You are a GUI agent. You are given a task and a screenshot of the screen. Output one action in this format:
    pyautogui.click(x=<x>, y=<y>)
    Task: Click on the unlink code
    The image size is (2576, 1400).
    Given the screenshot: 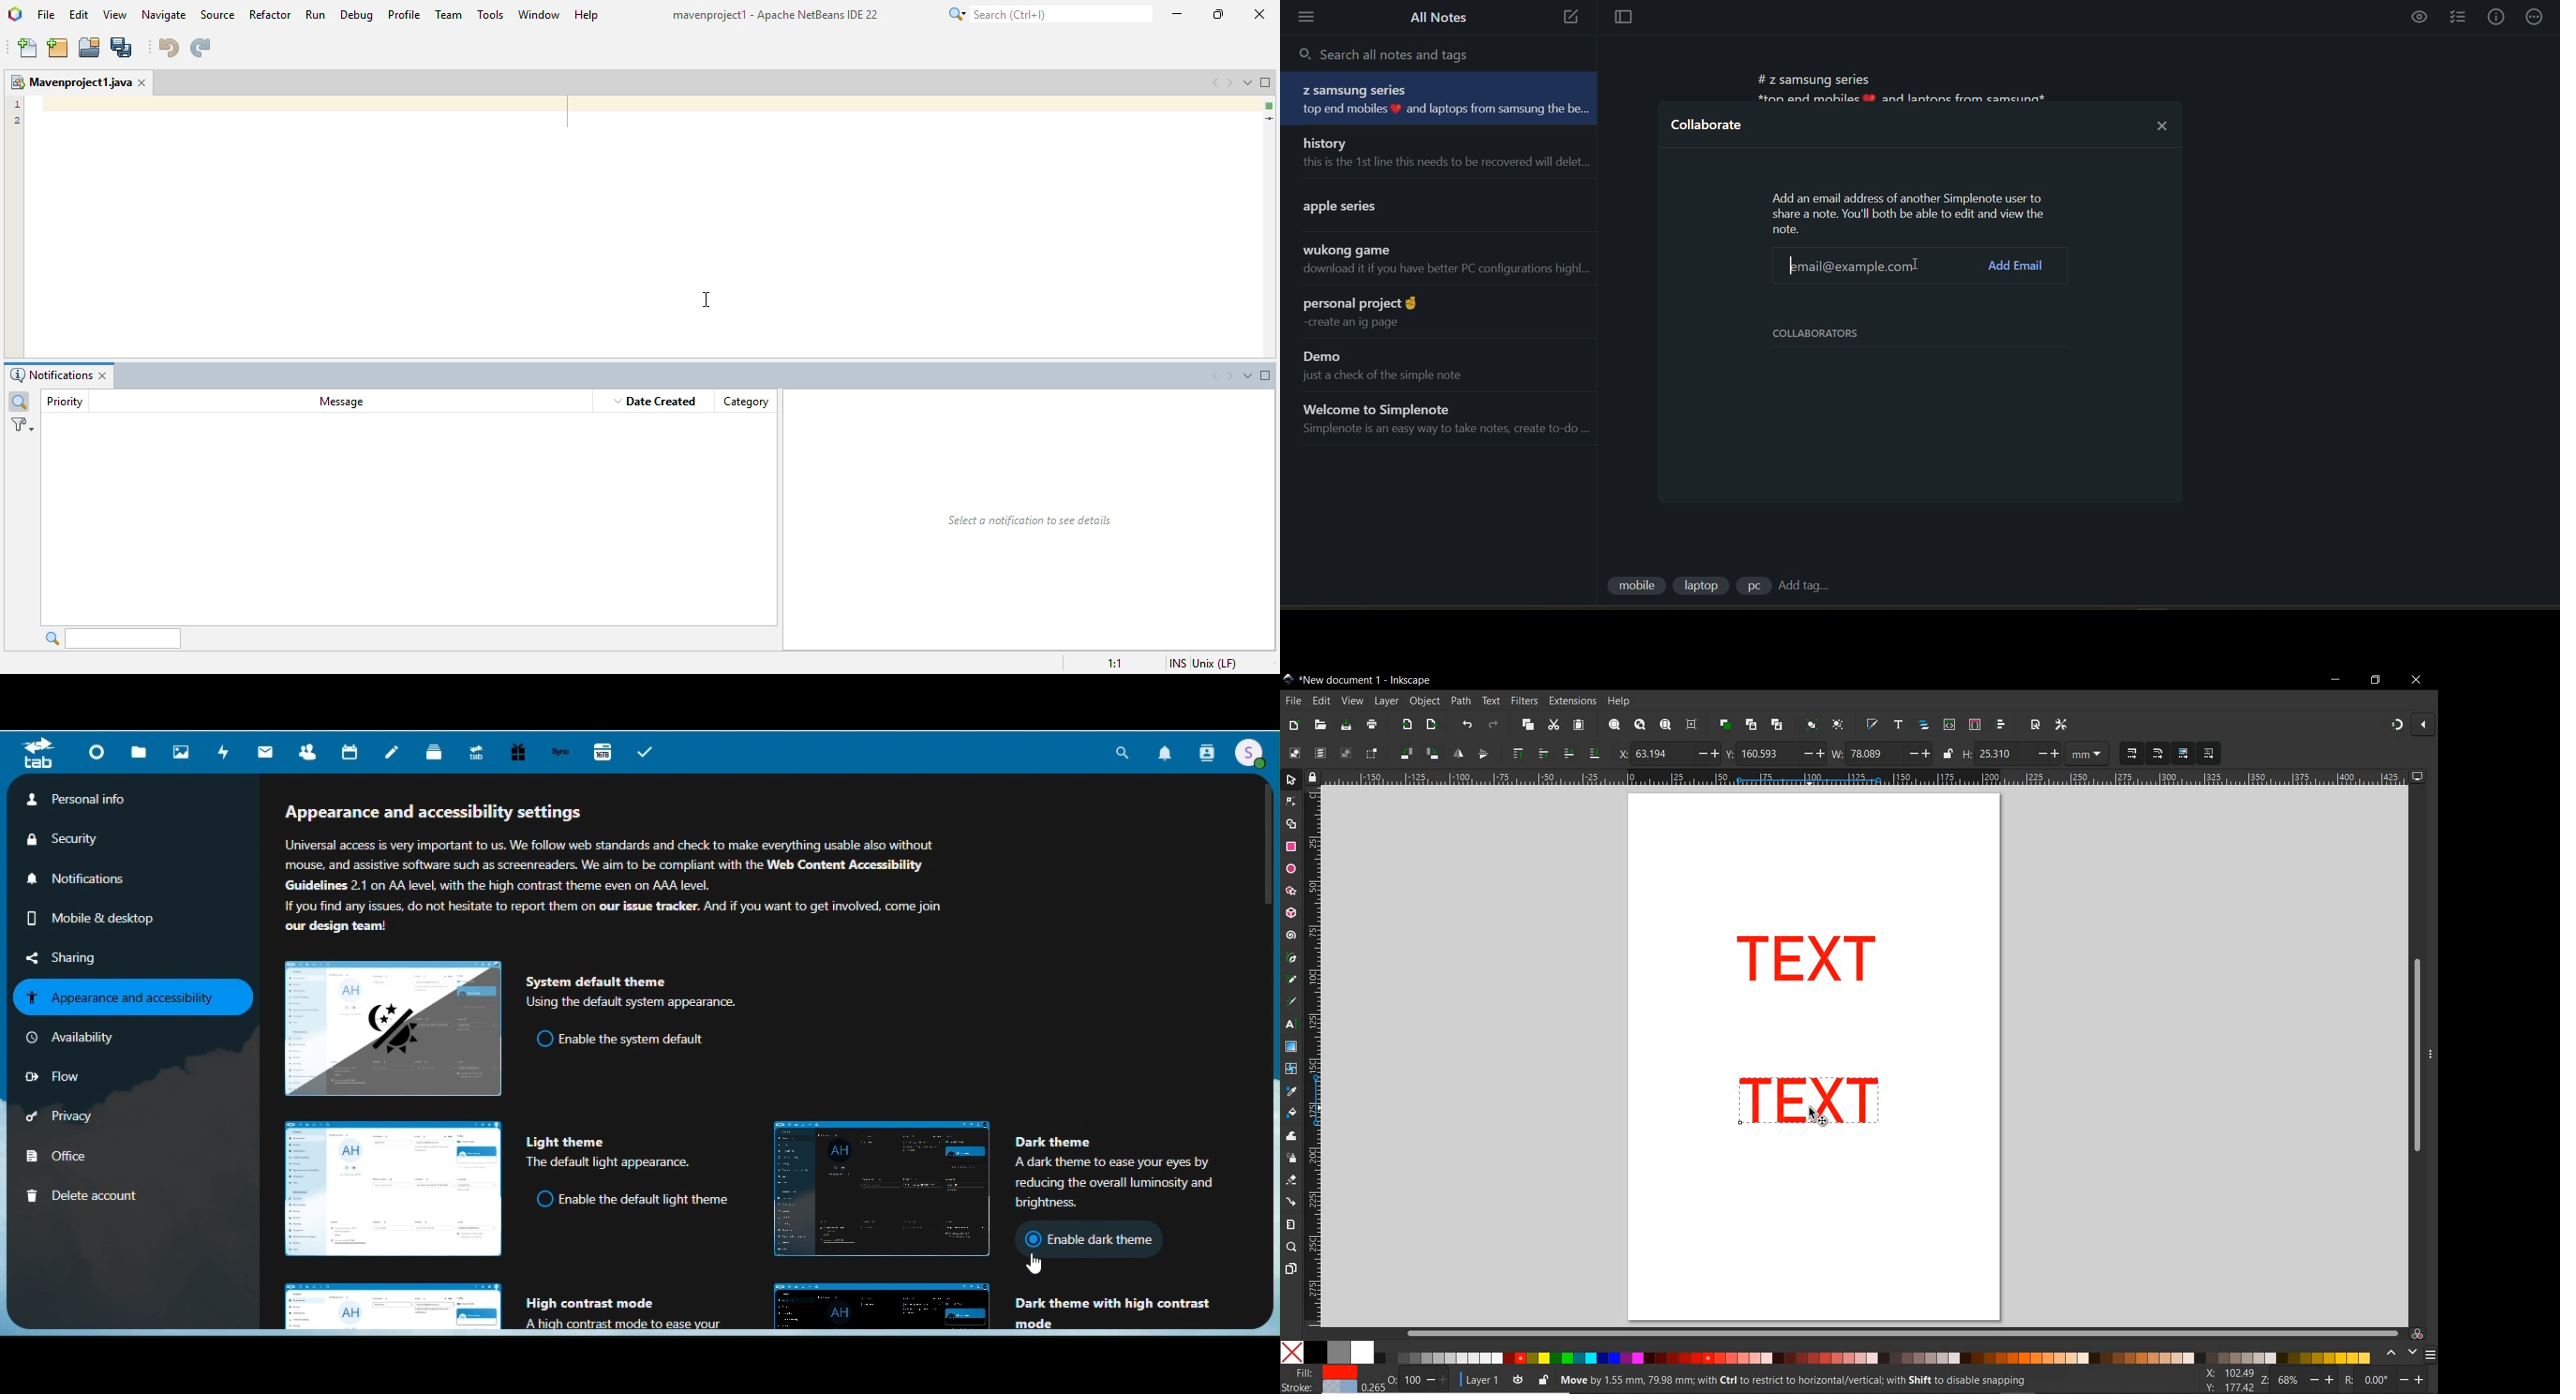 What is the action you would take?
    pyautogui.click(x=1774, y=724)
    